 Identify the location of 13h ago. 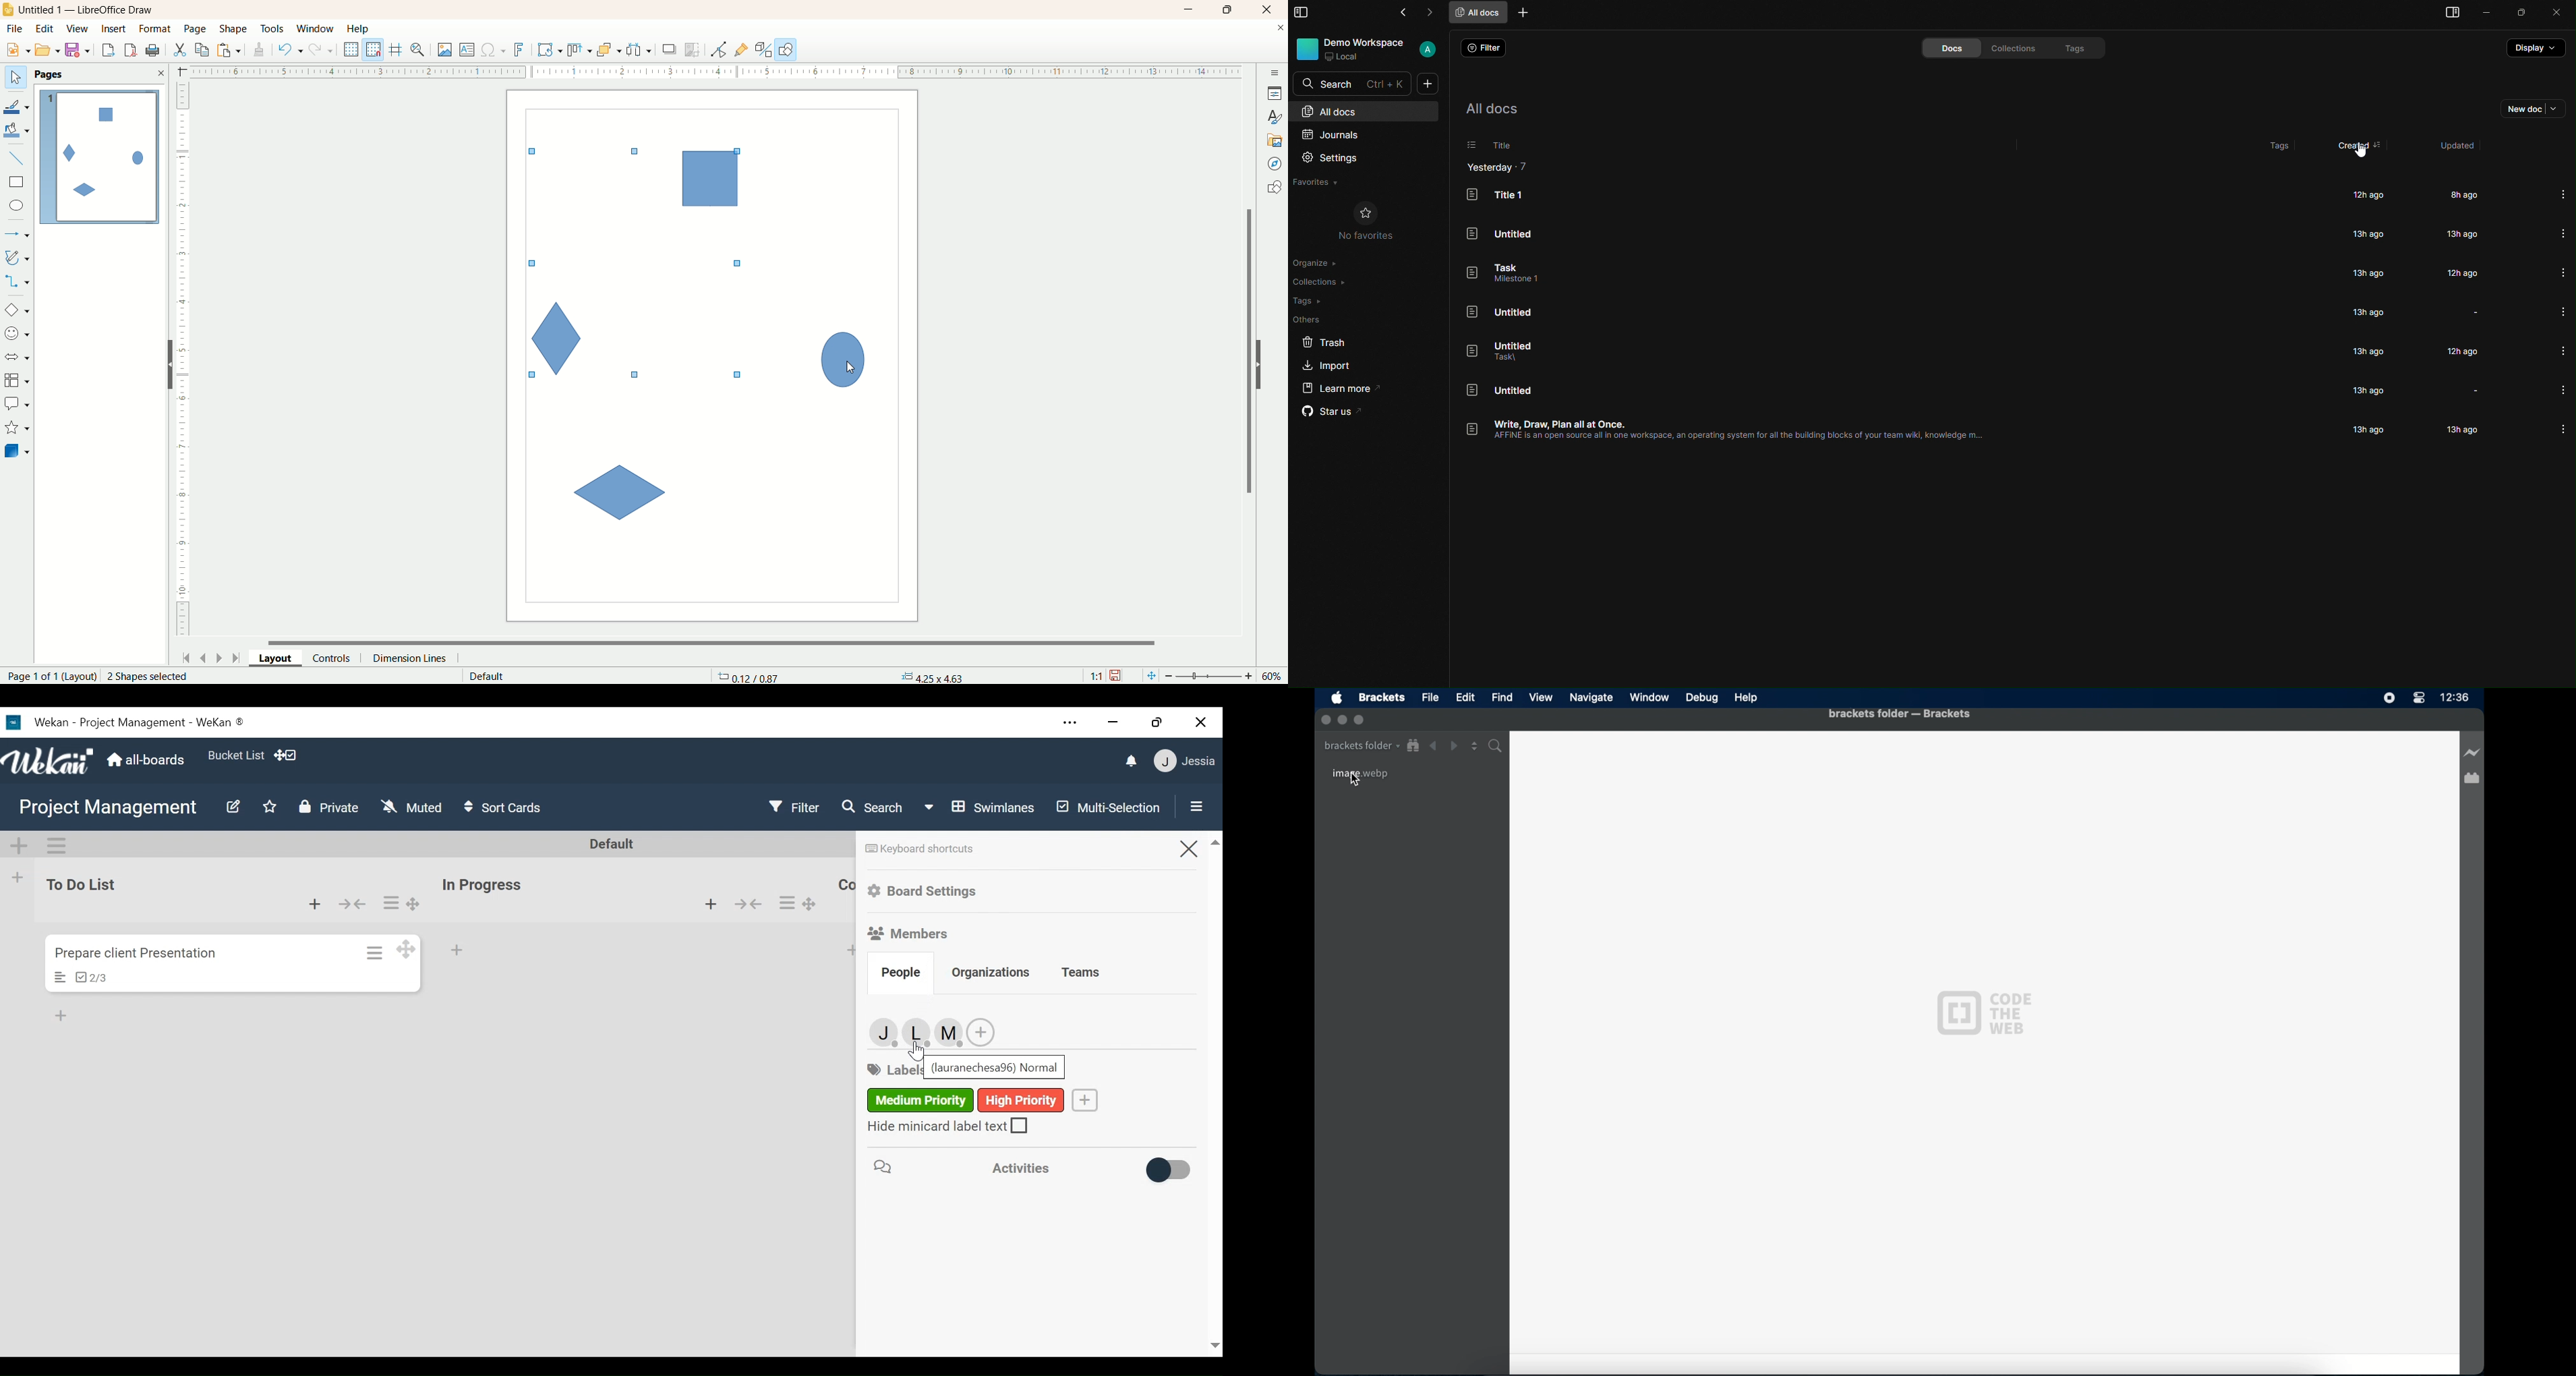
(2366, 351).